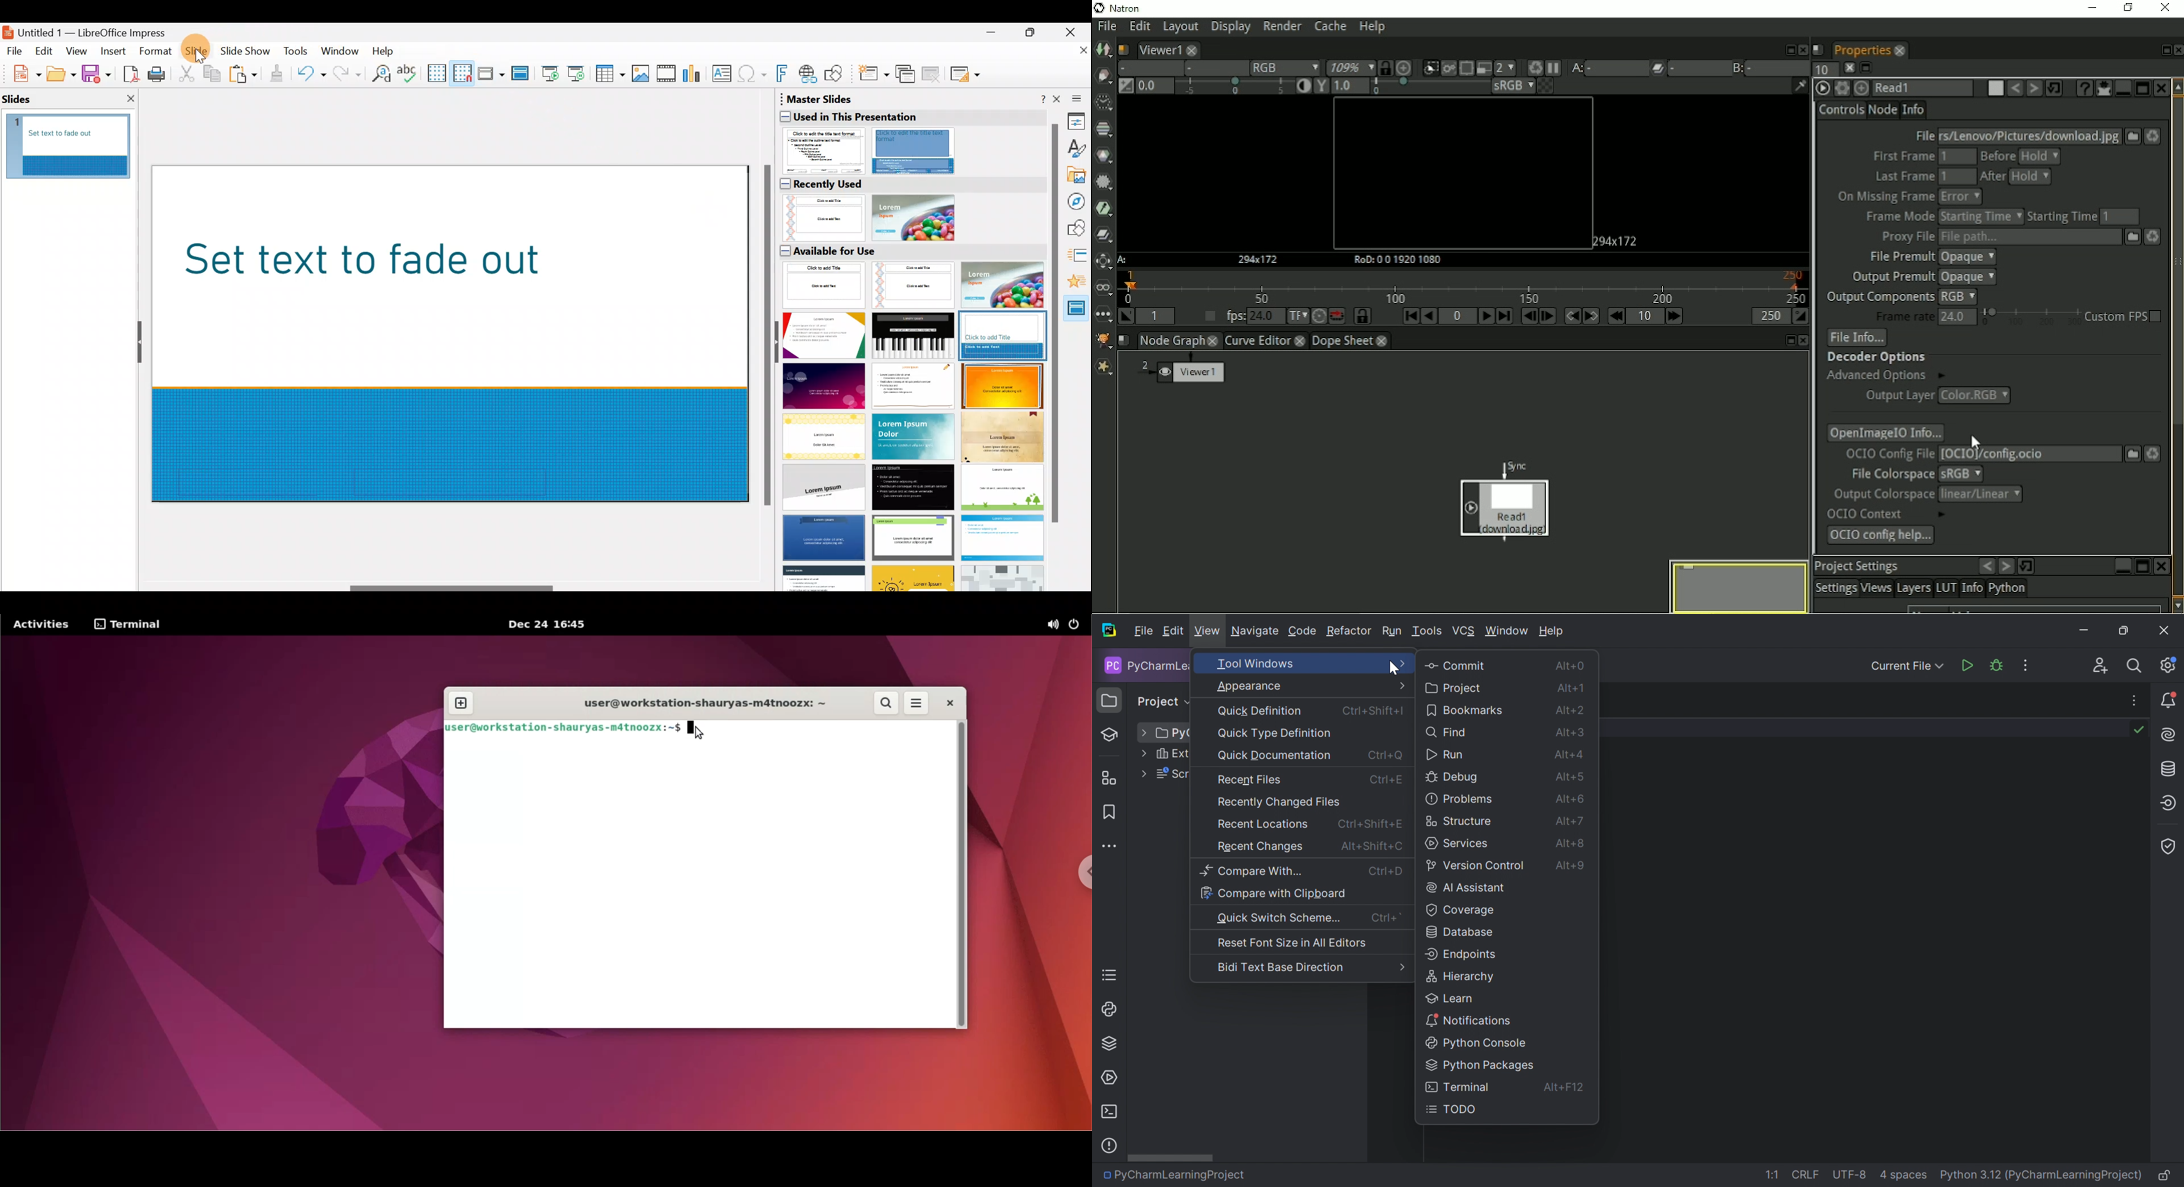  Describe the element at coordinates (491, 73) in the screenshot. I see `Display views` at that location.